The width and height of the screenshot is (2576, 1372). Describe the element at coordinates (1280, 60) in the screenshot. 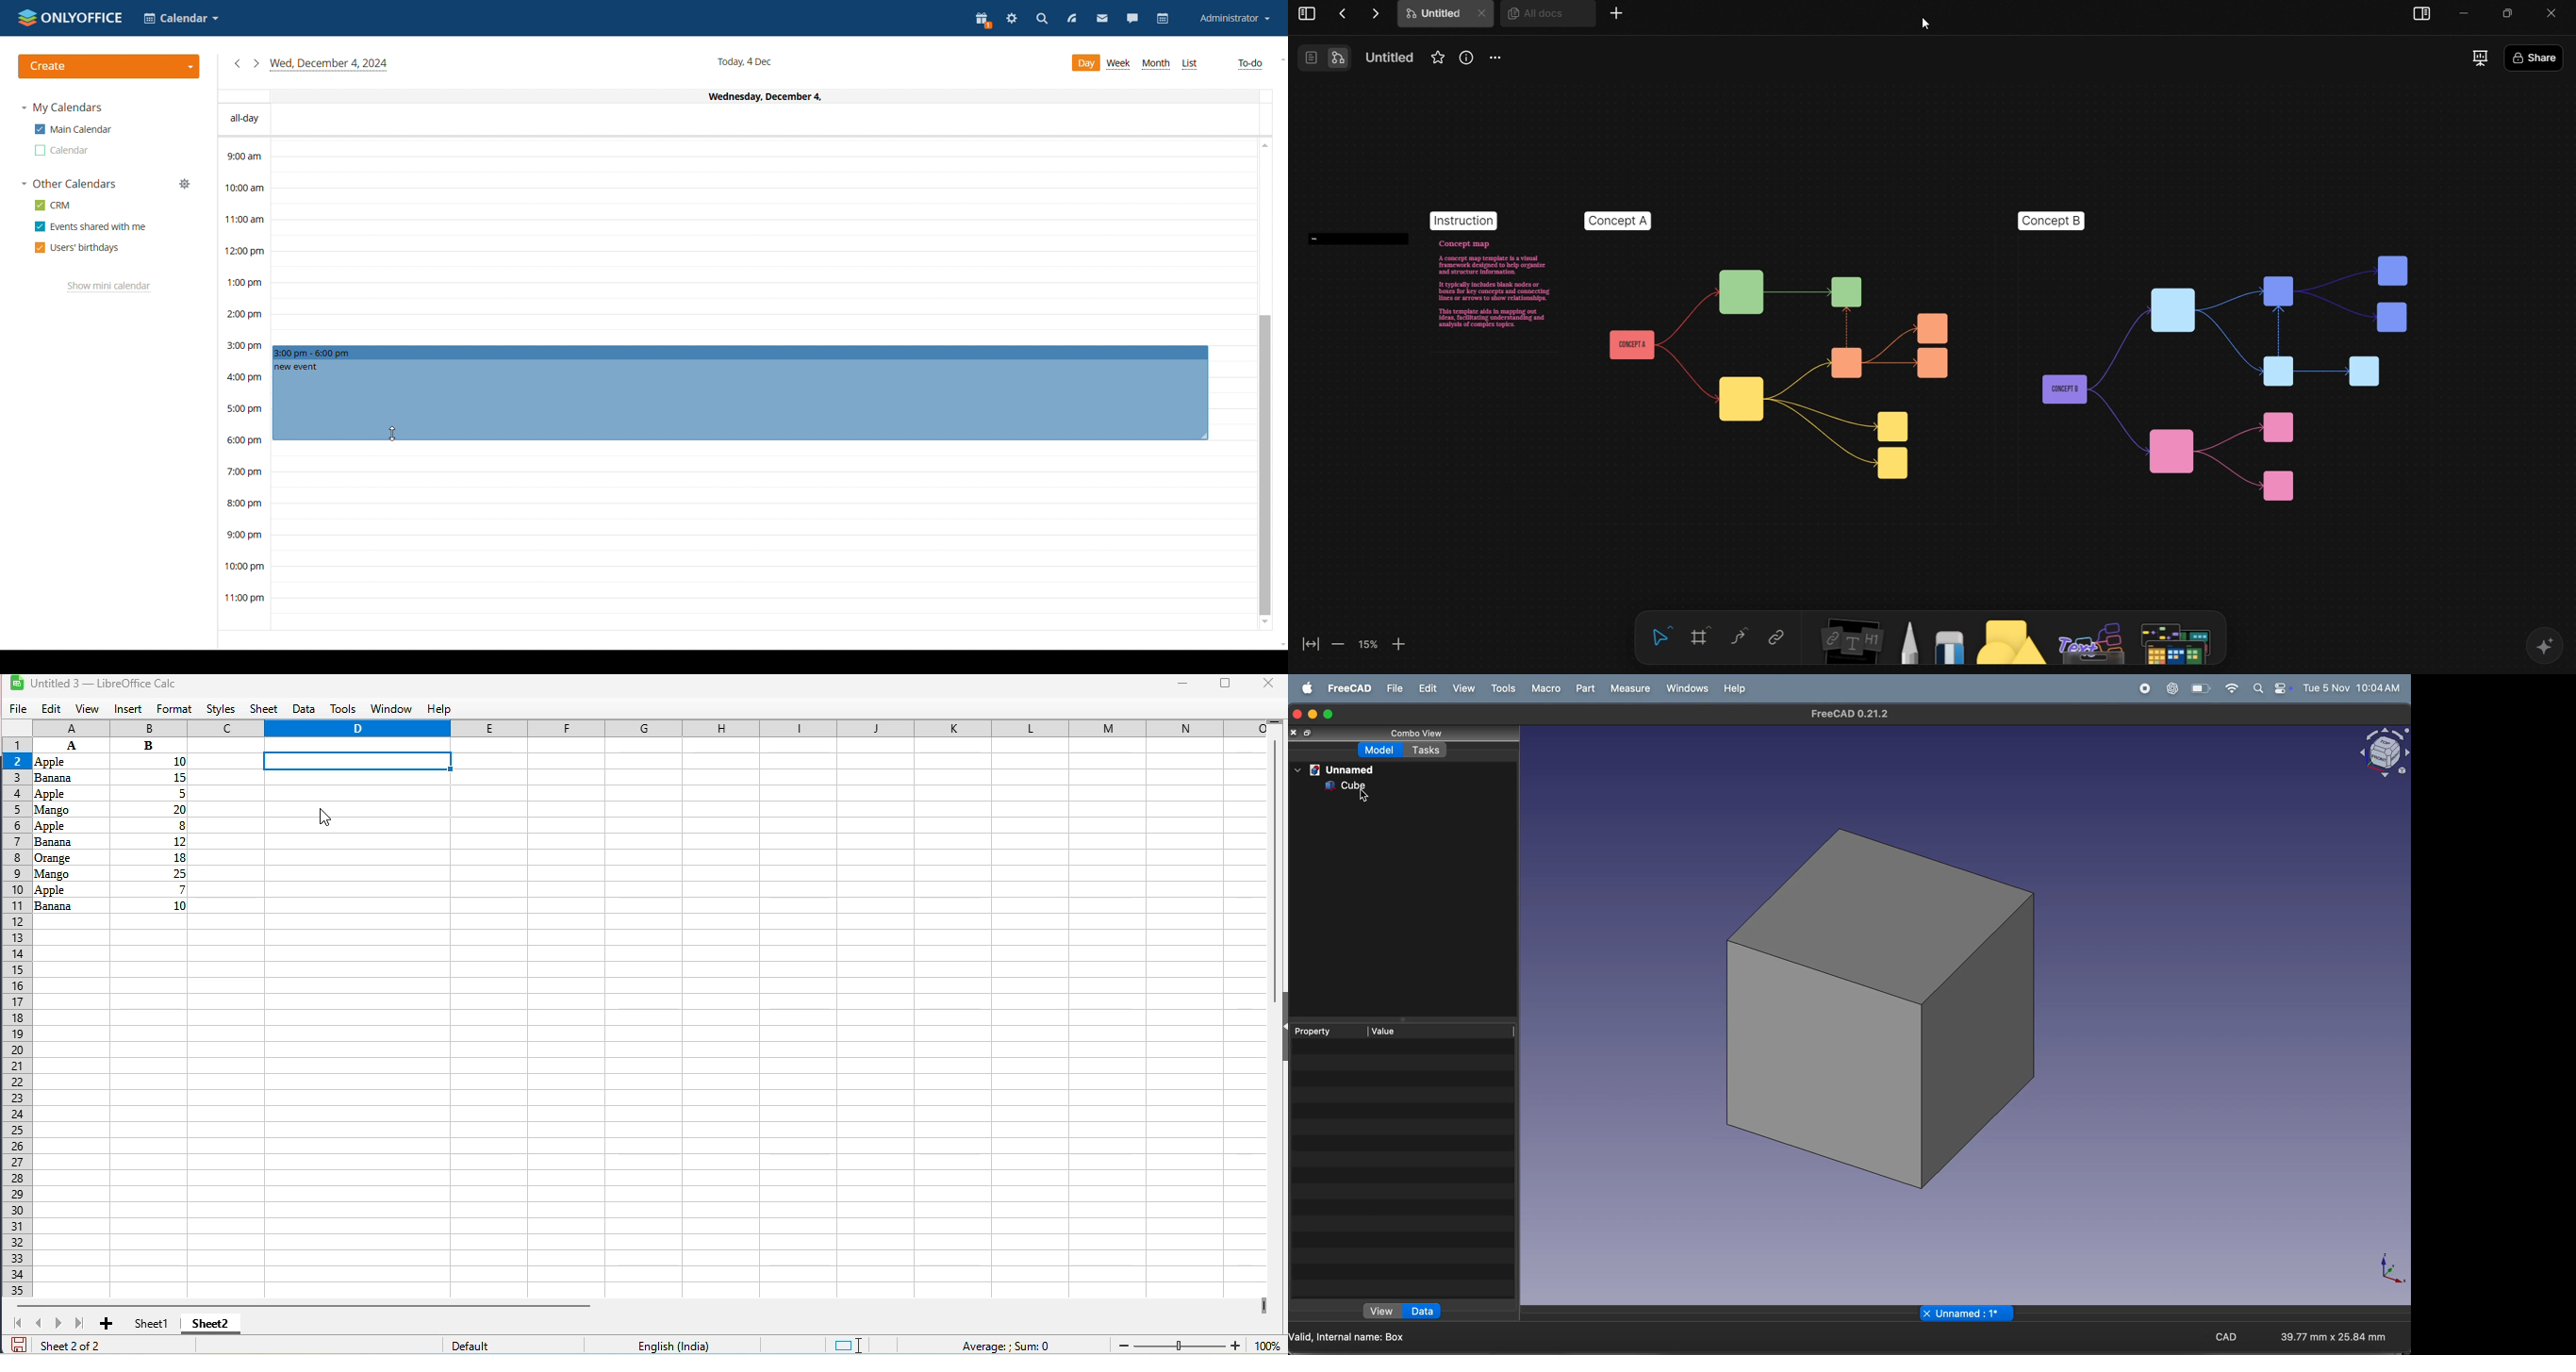

I see `scroll up` at that location.